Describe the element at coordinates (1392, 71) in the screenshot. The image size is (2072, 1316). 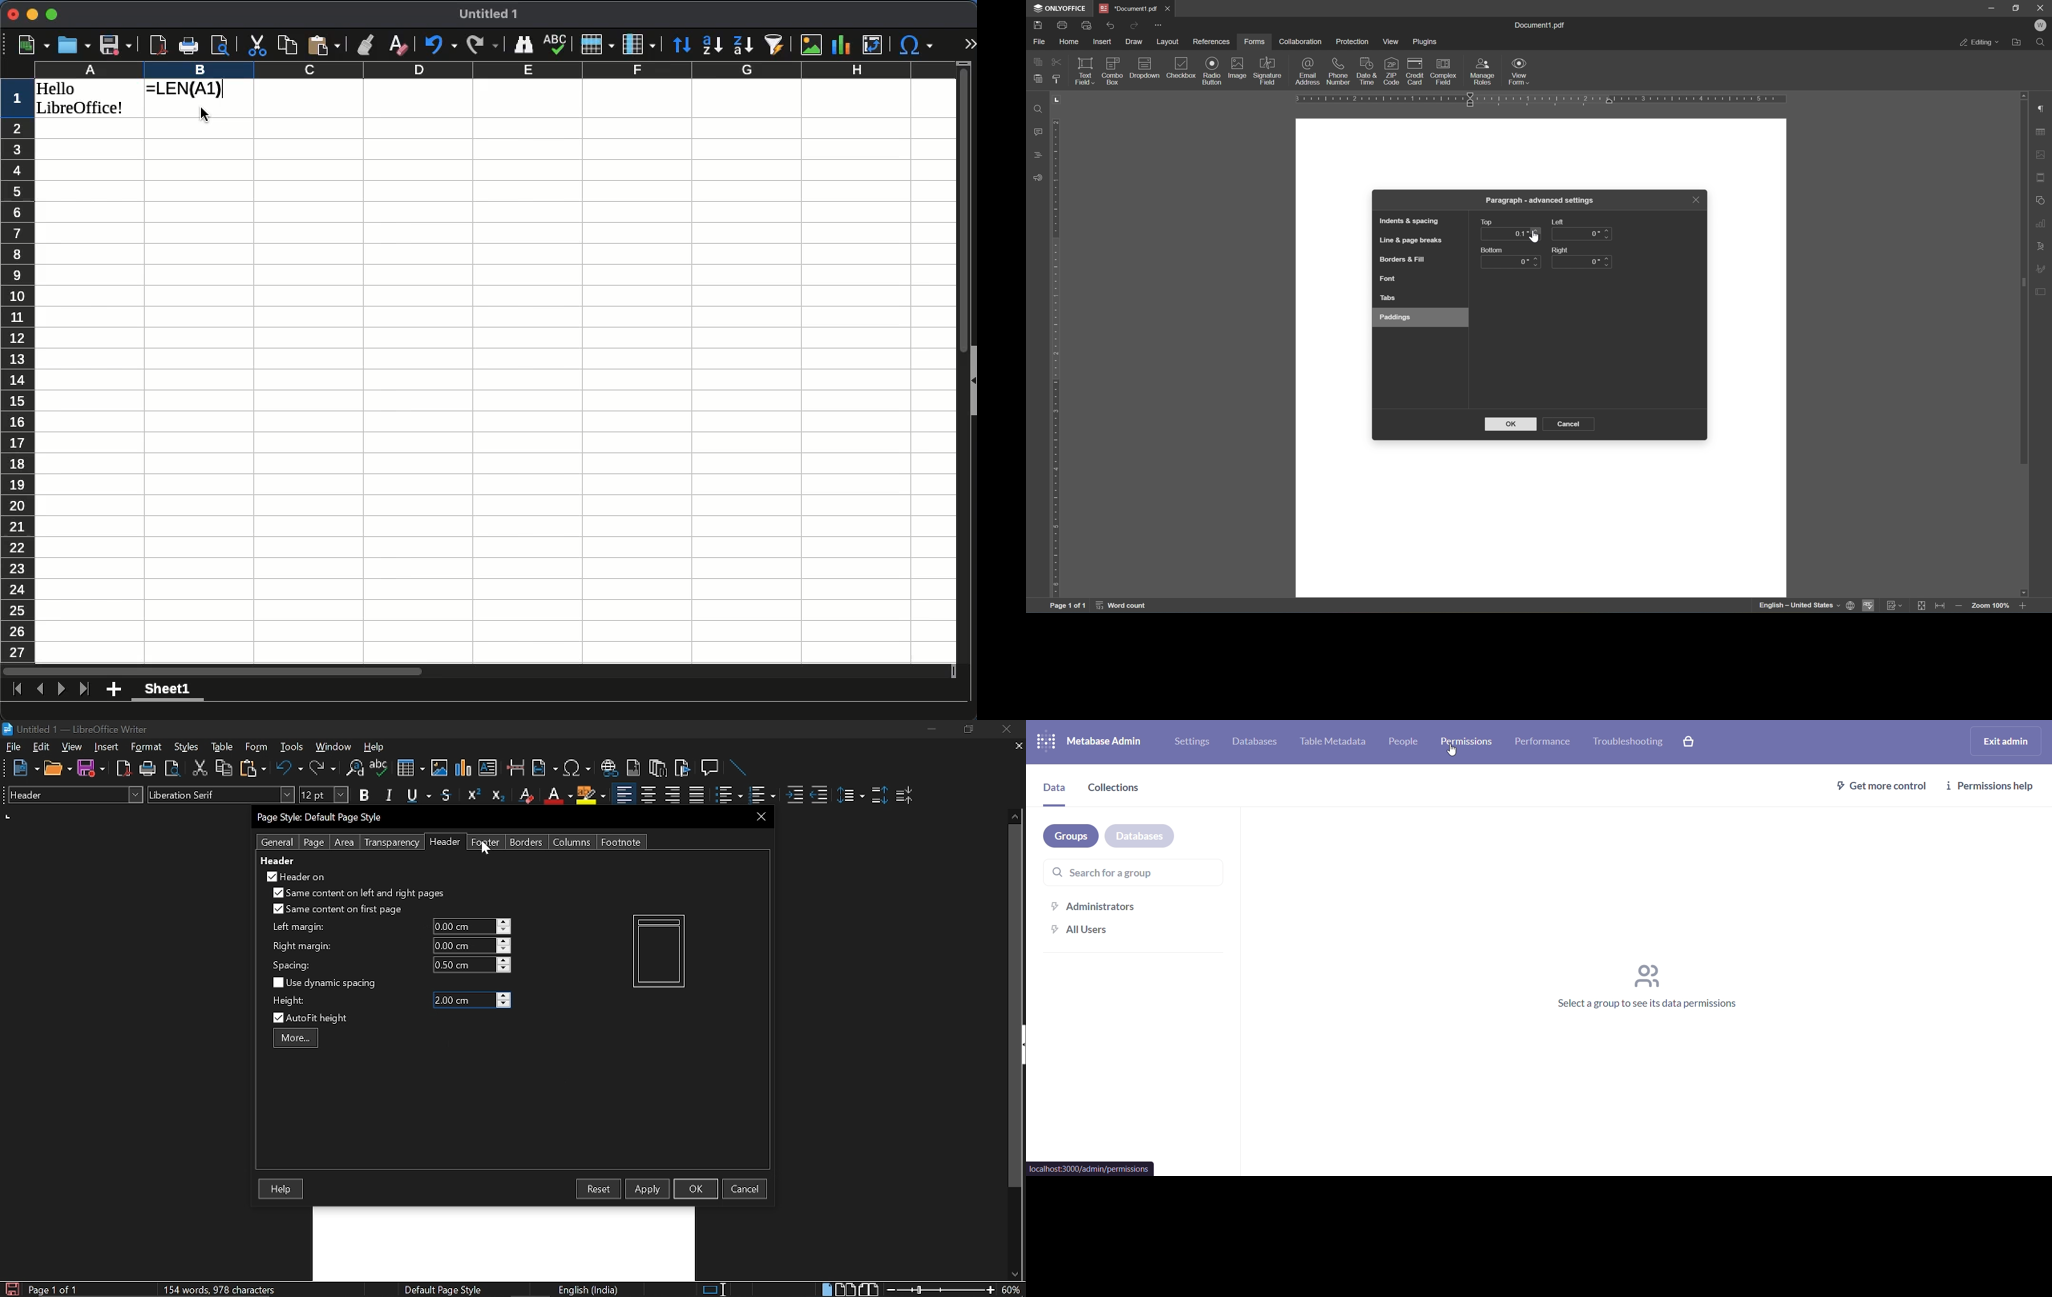
I see `zip code` at that location.